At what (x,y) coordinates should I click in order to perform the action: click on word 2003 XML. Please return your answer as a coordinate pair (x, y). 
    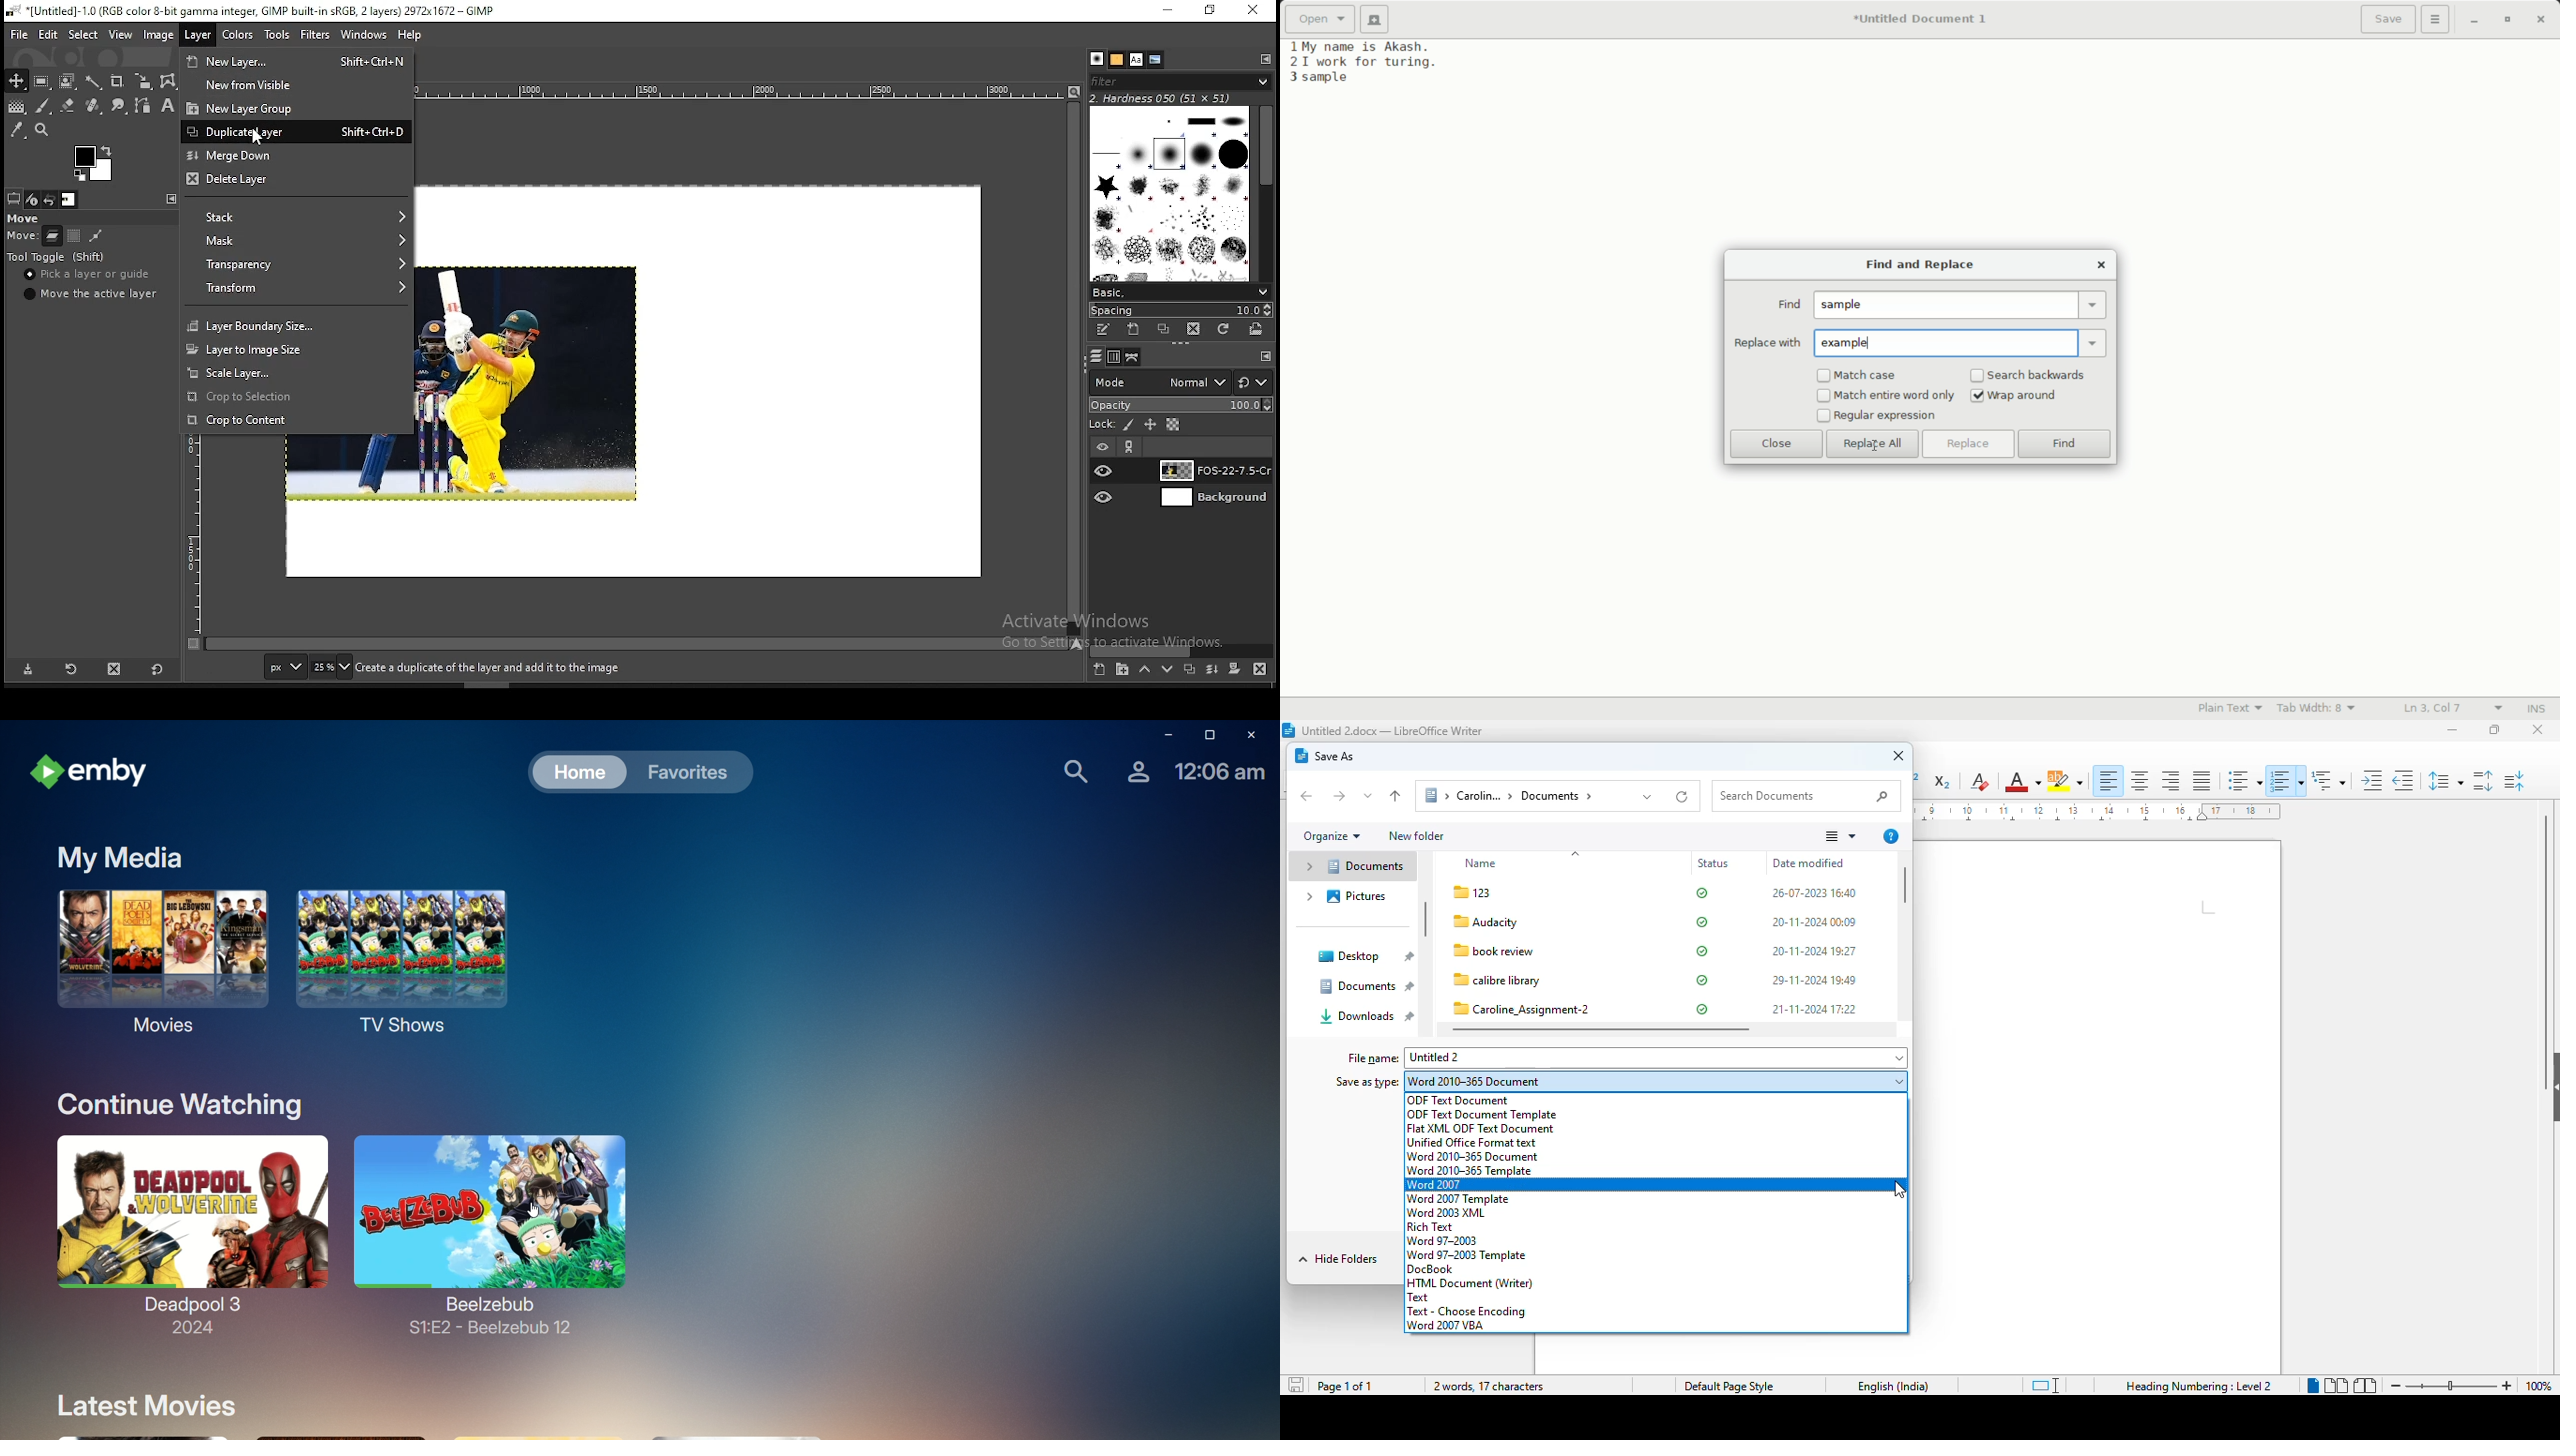
    Looking at the image, I should click on (1445, 1214).